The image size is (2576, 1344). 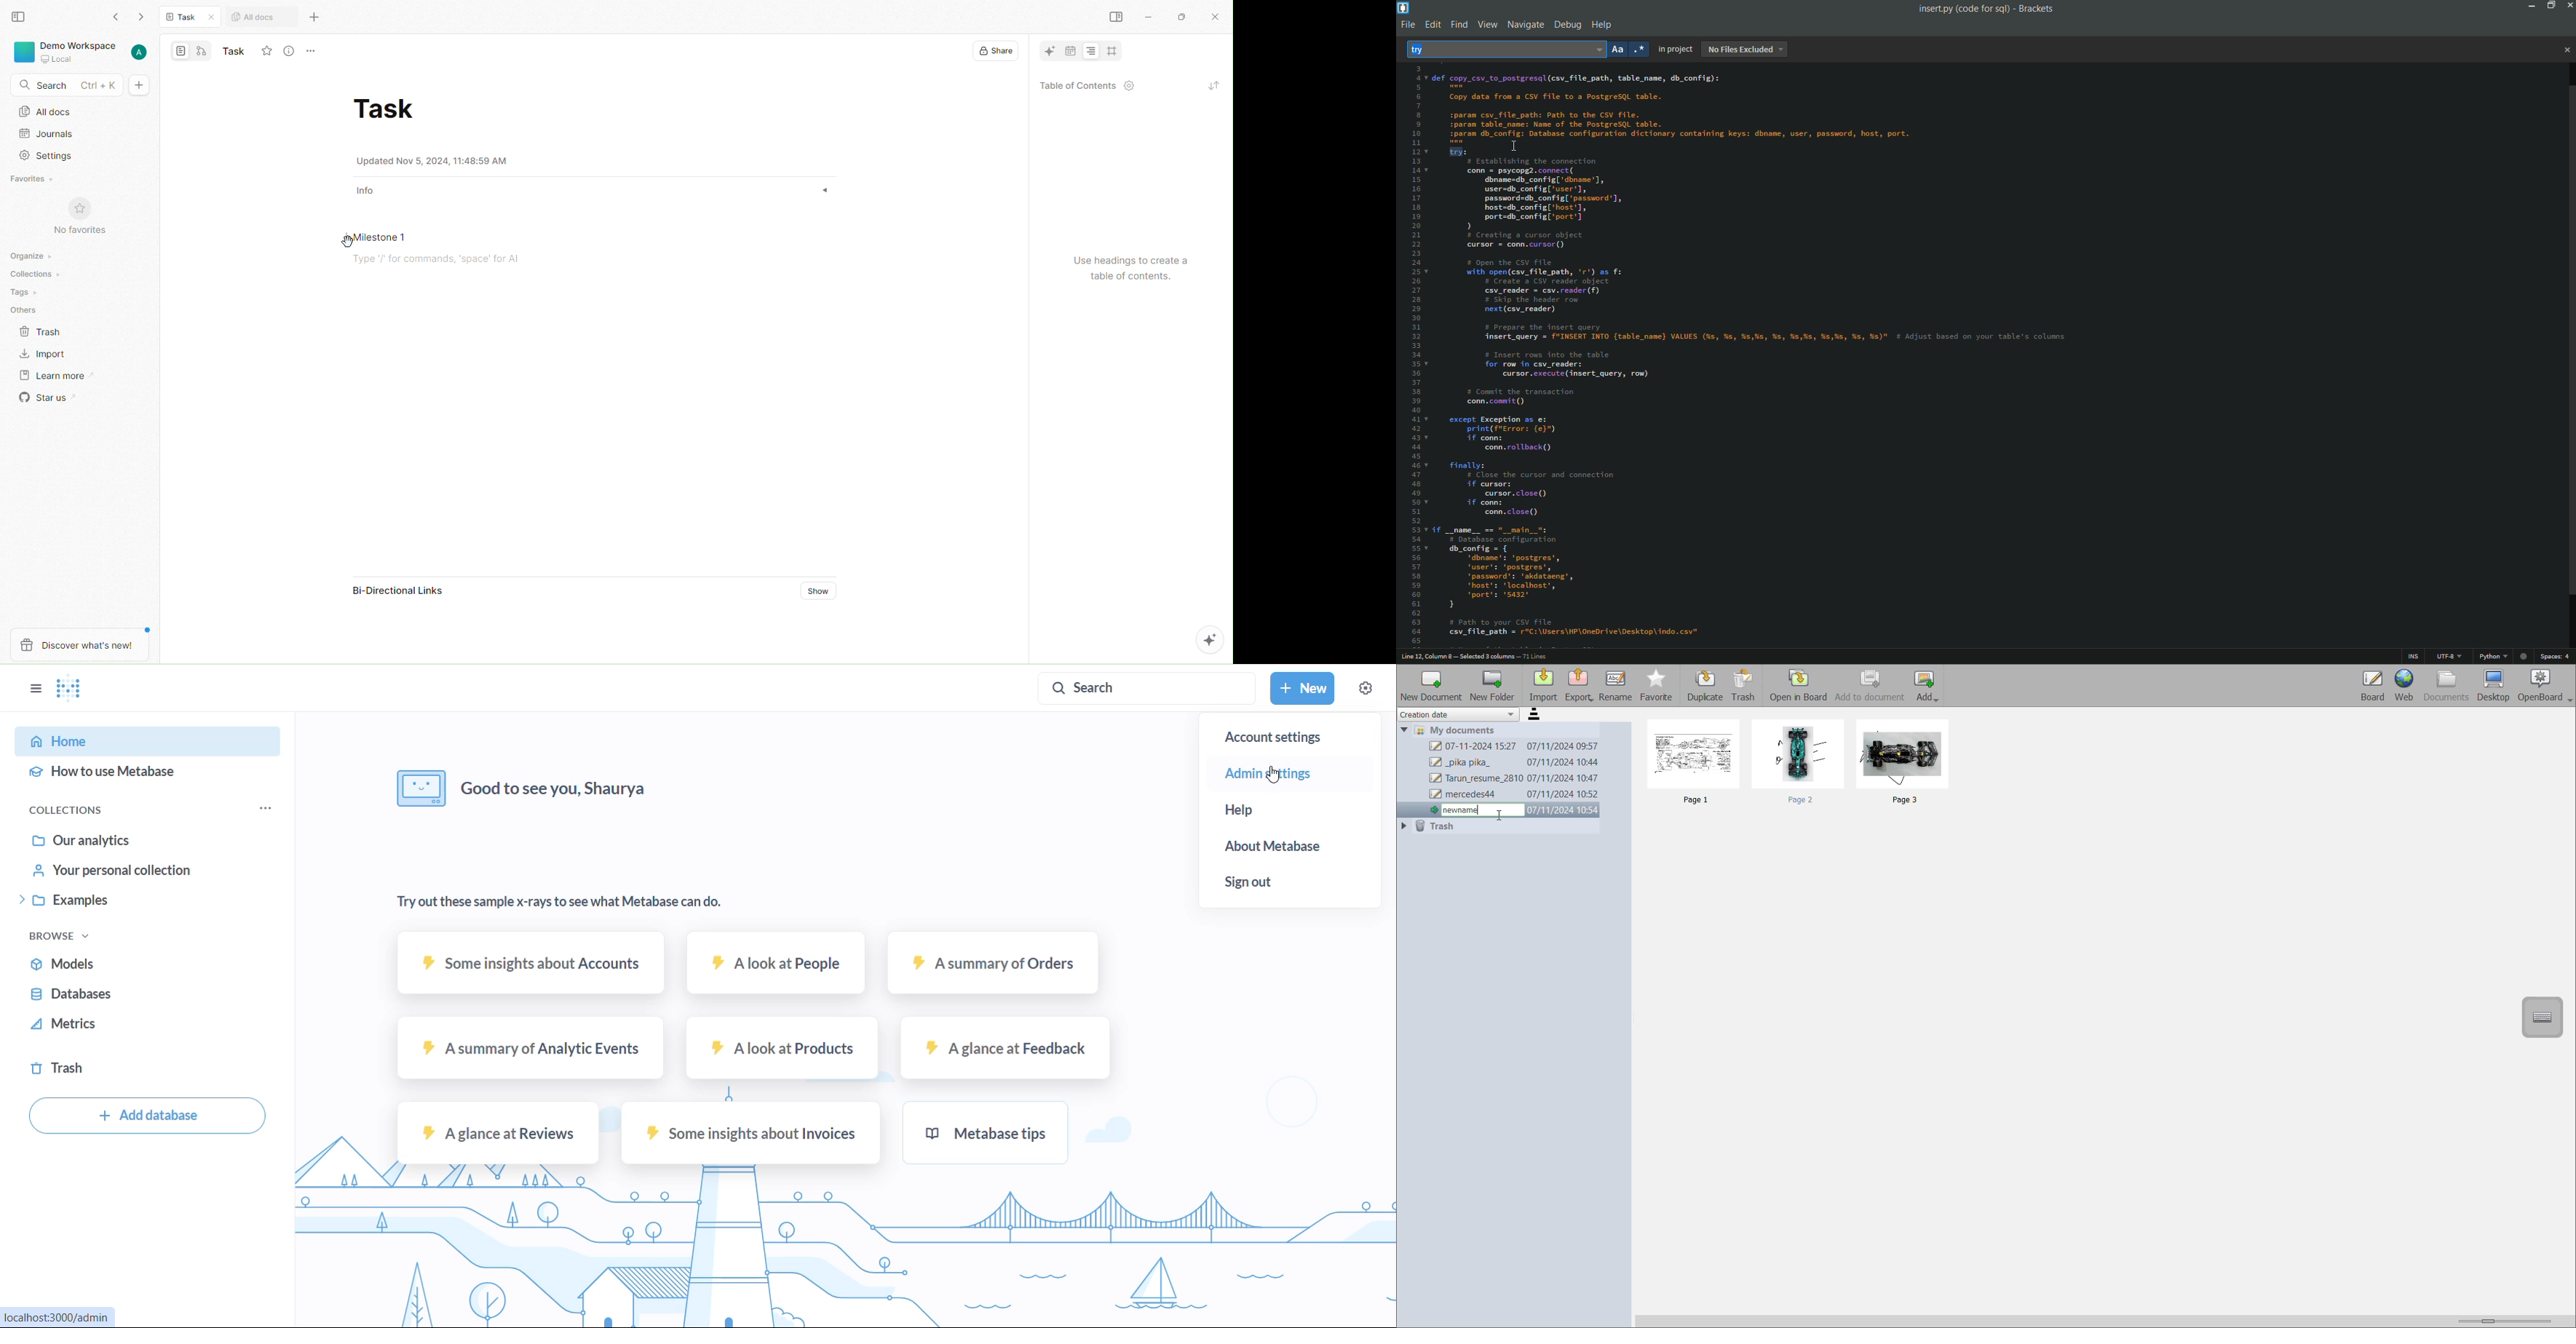 I want to click on file format, so click(x=2496, y=657).